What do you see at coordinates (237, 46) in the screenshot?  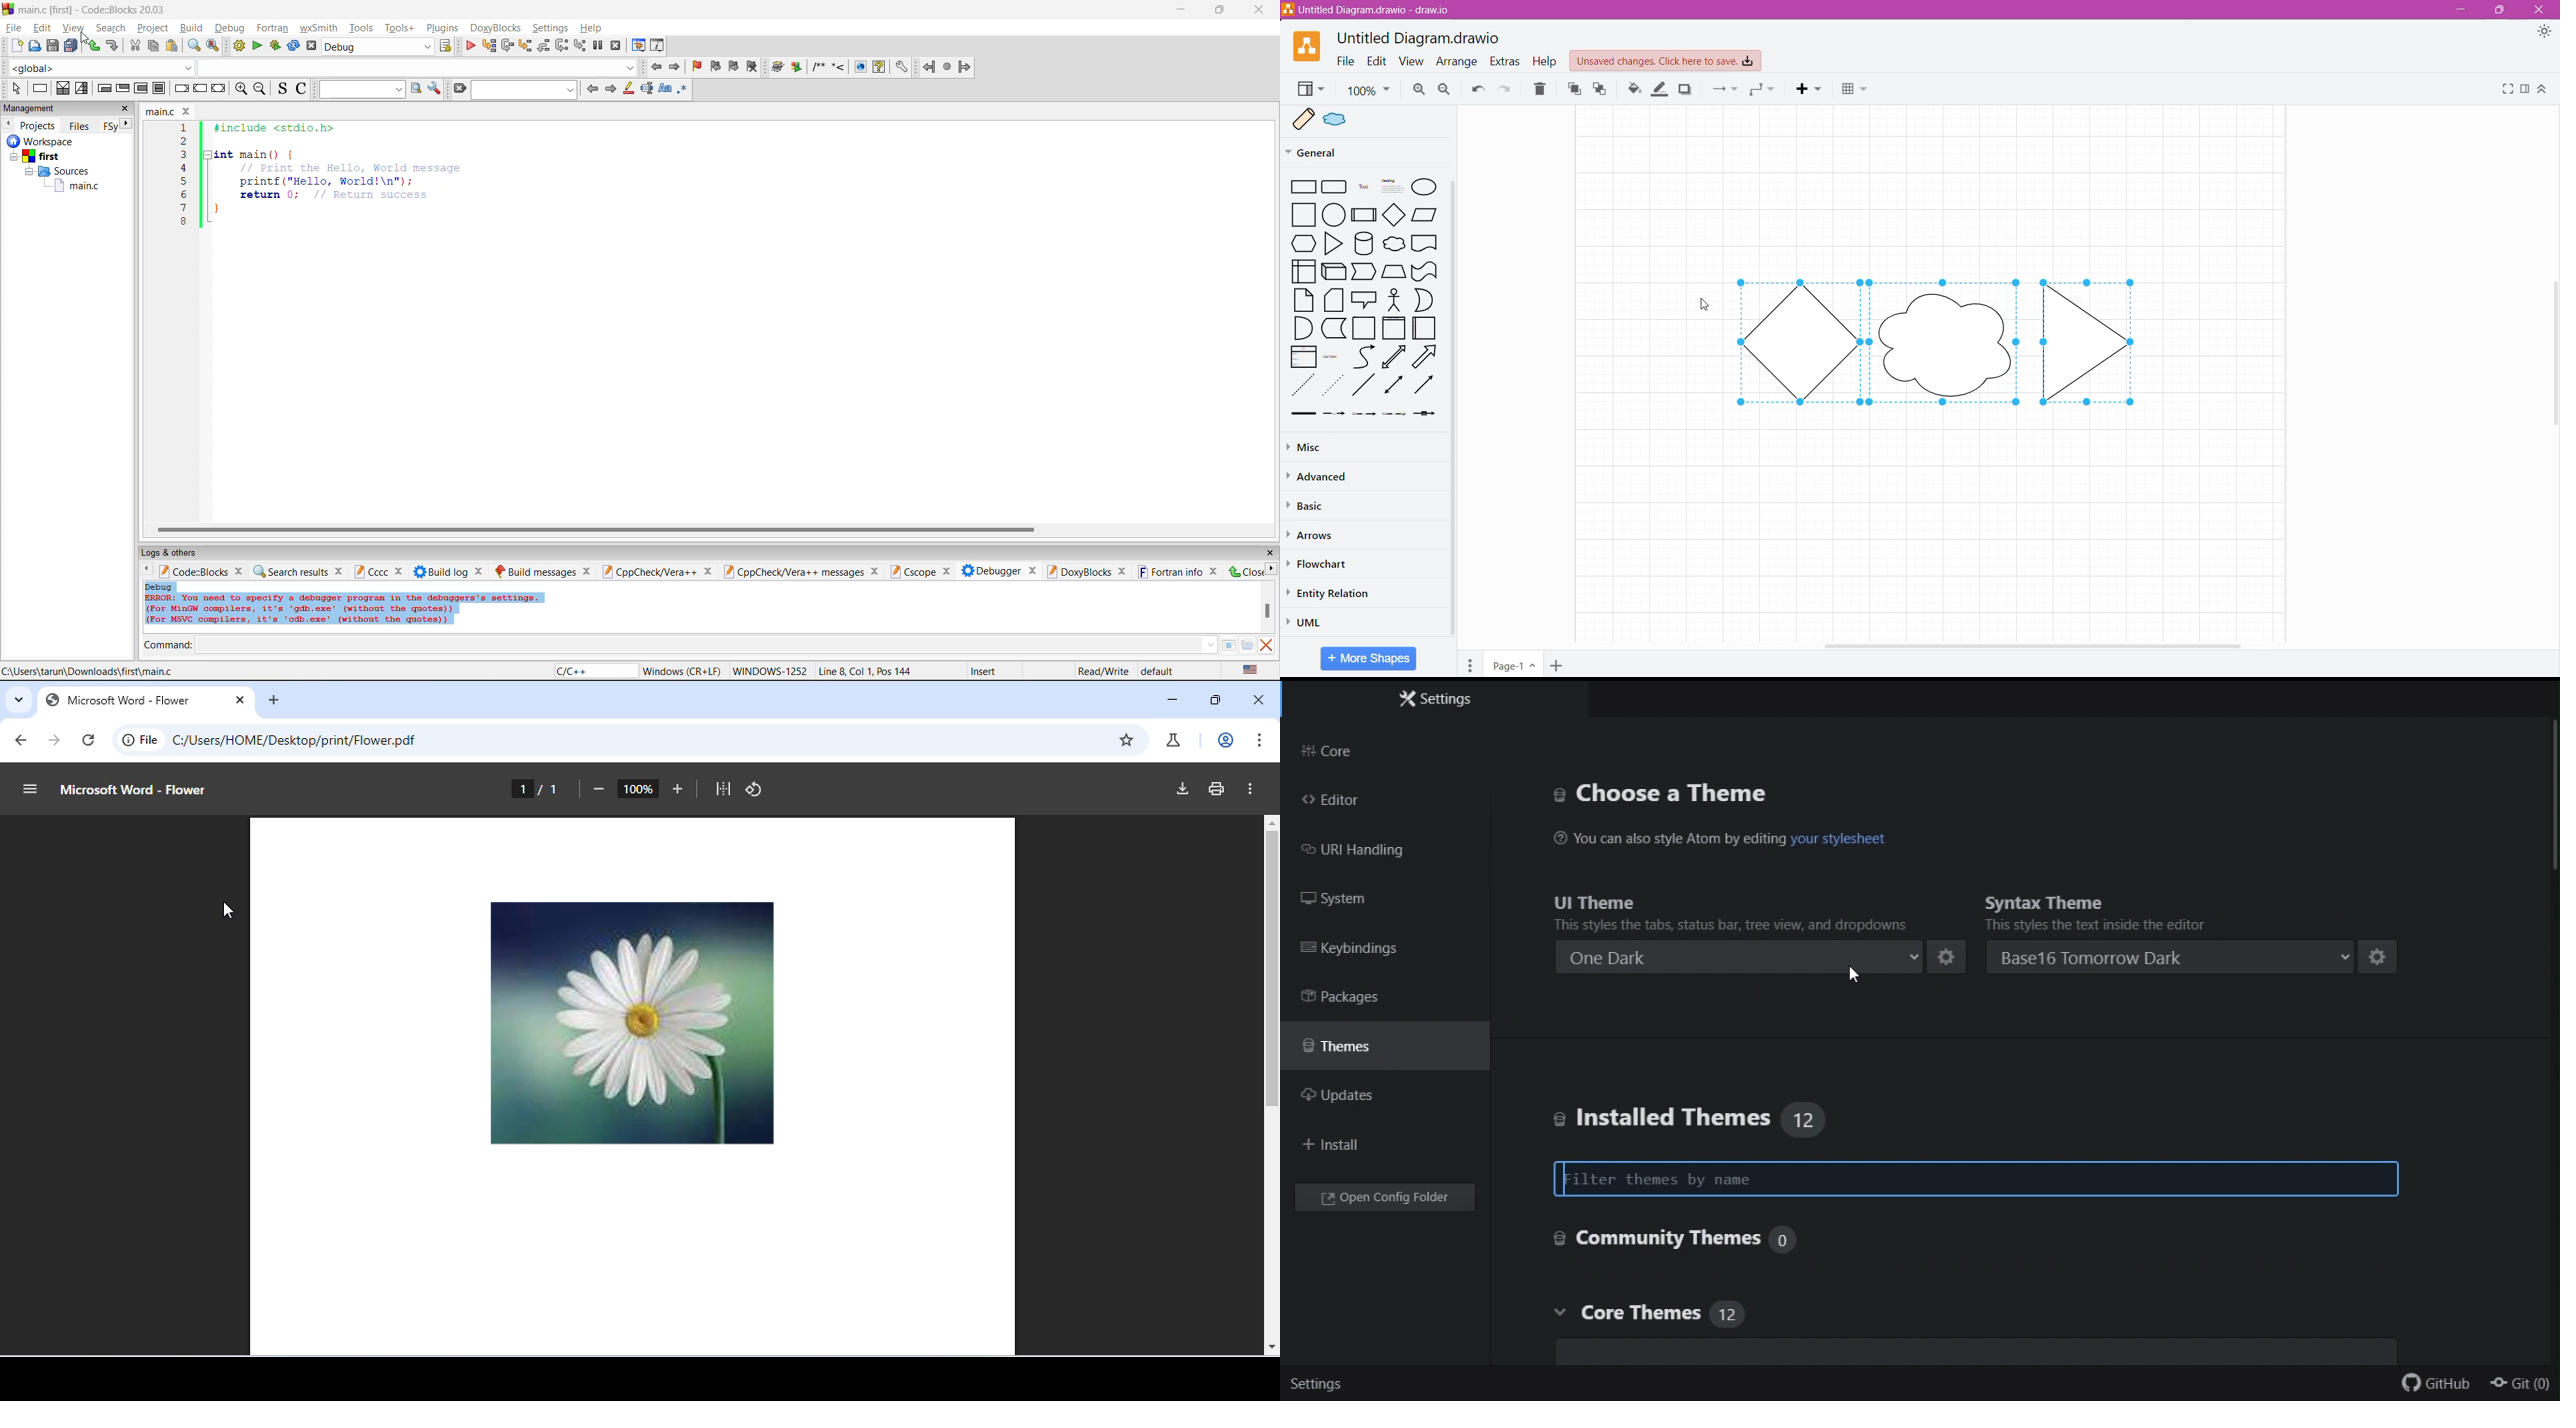 I see `build` at bounding box center [237, 46].